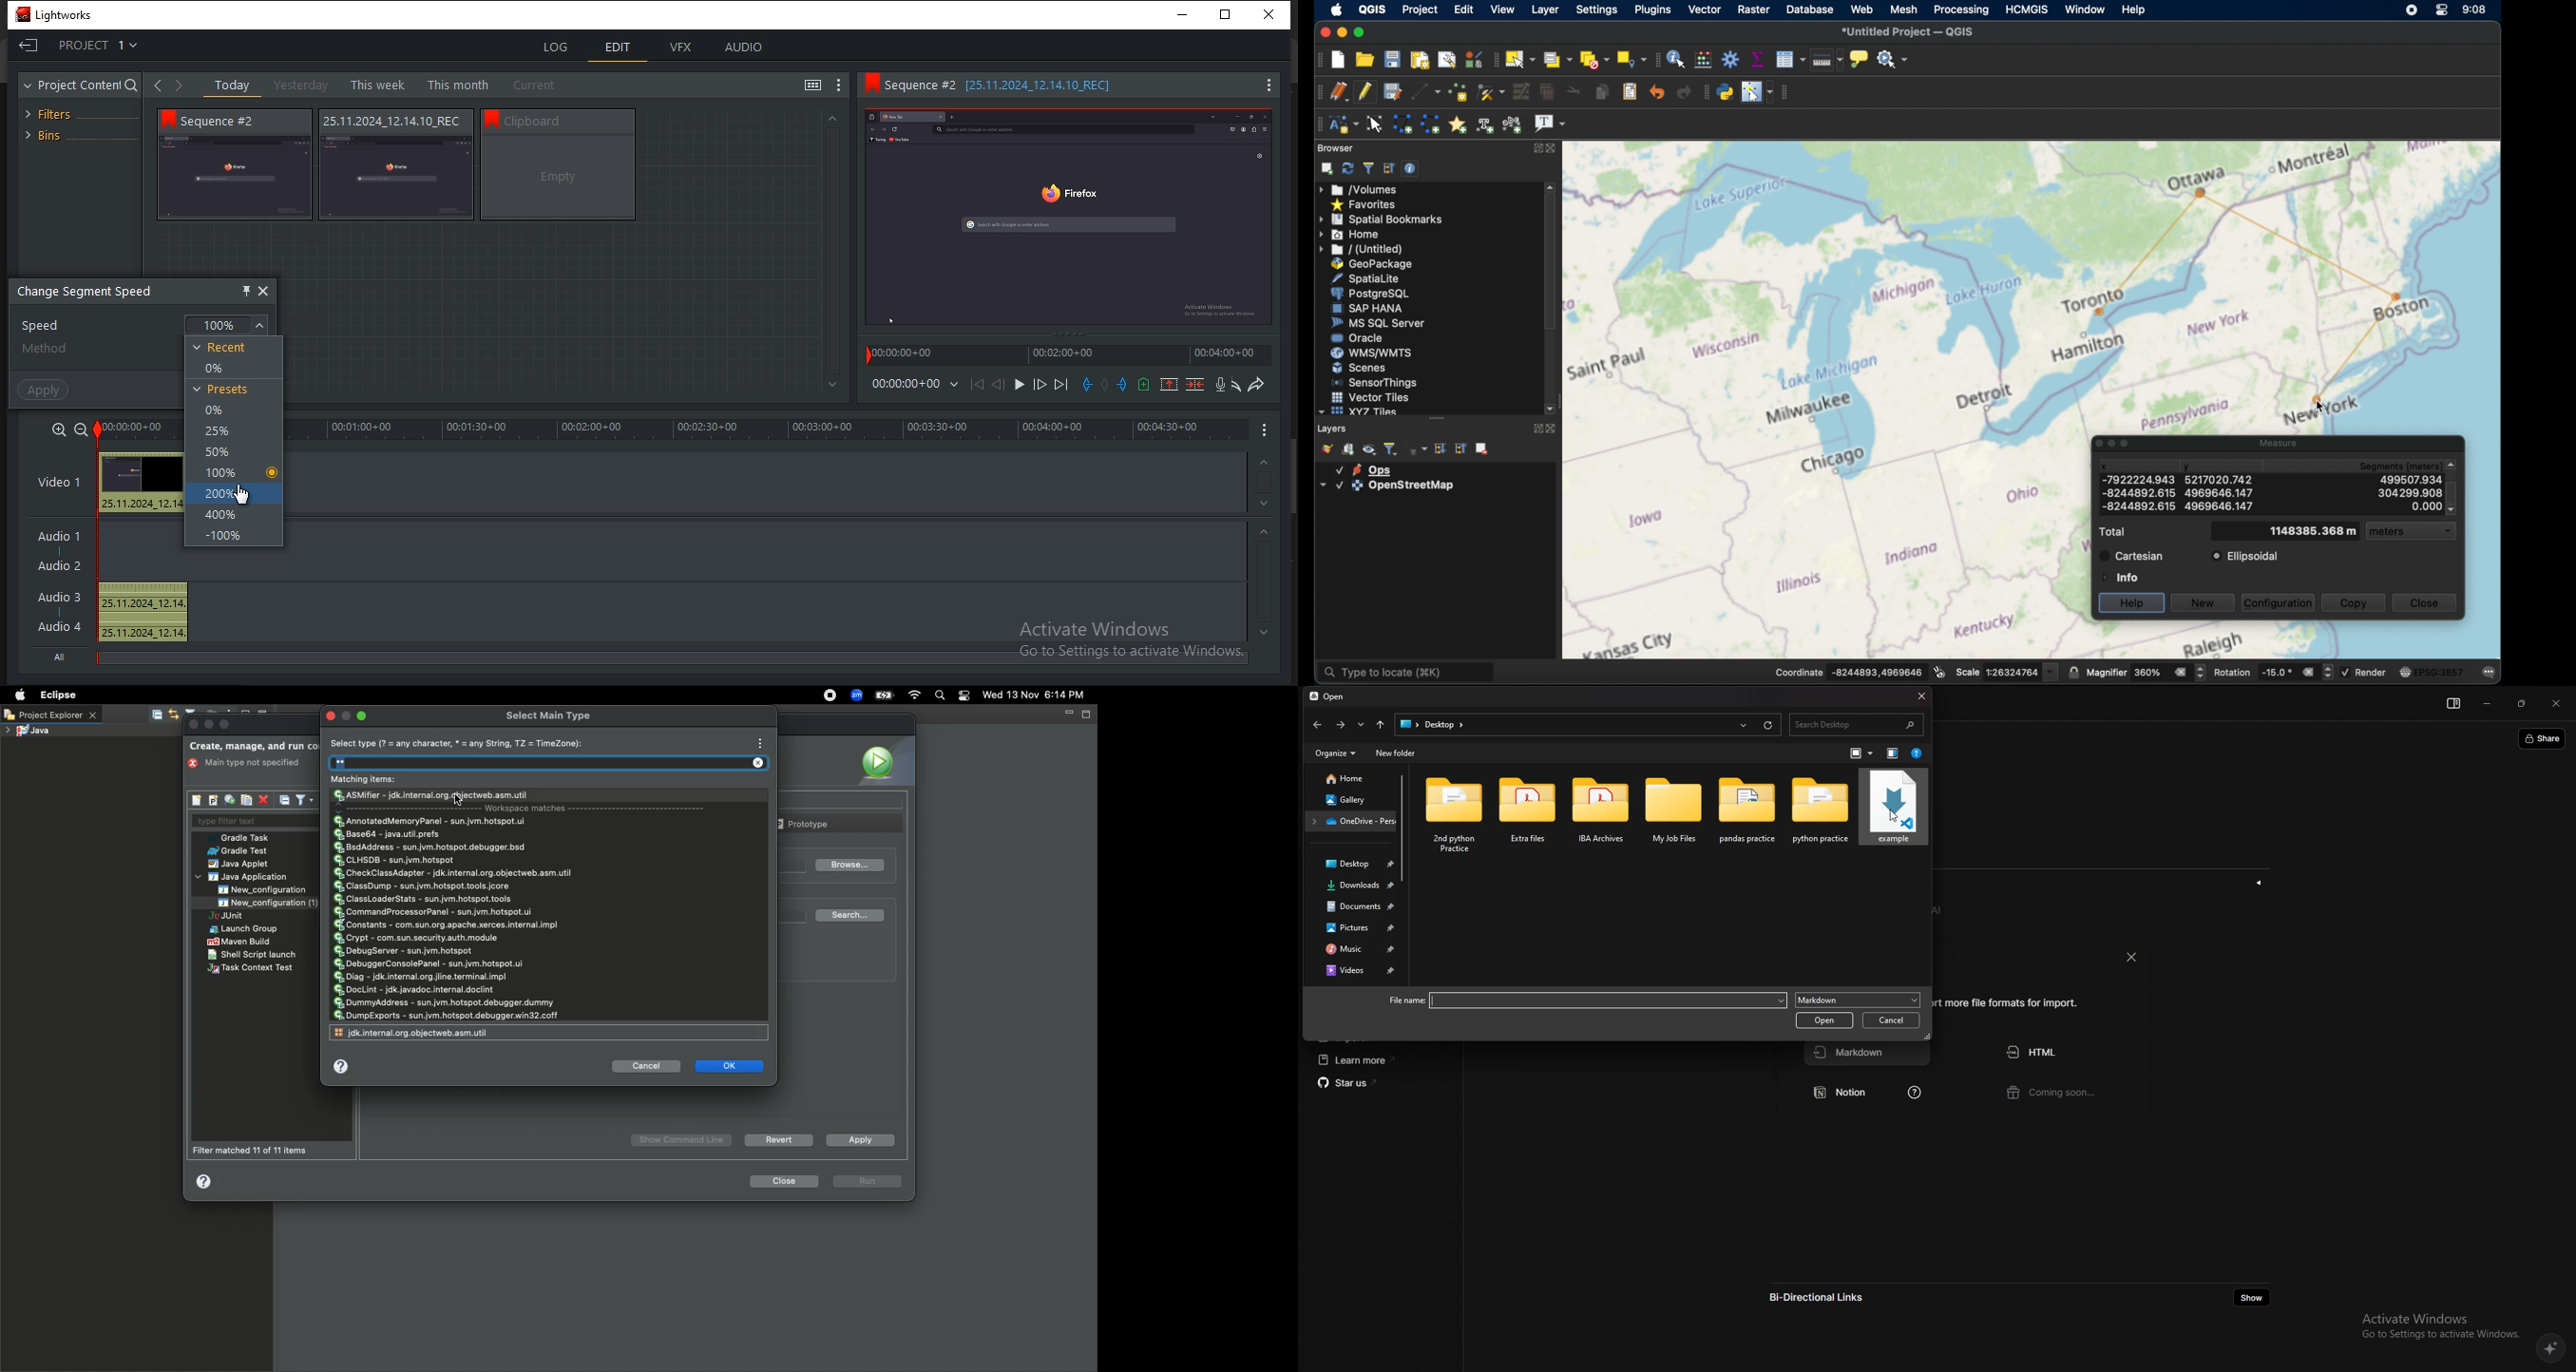 The width and height of the screenshot is (2576, 1372). Describe the element at coordinates (1457, 123) in the screenshot. I see `create annotation marker` at that location.